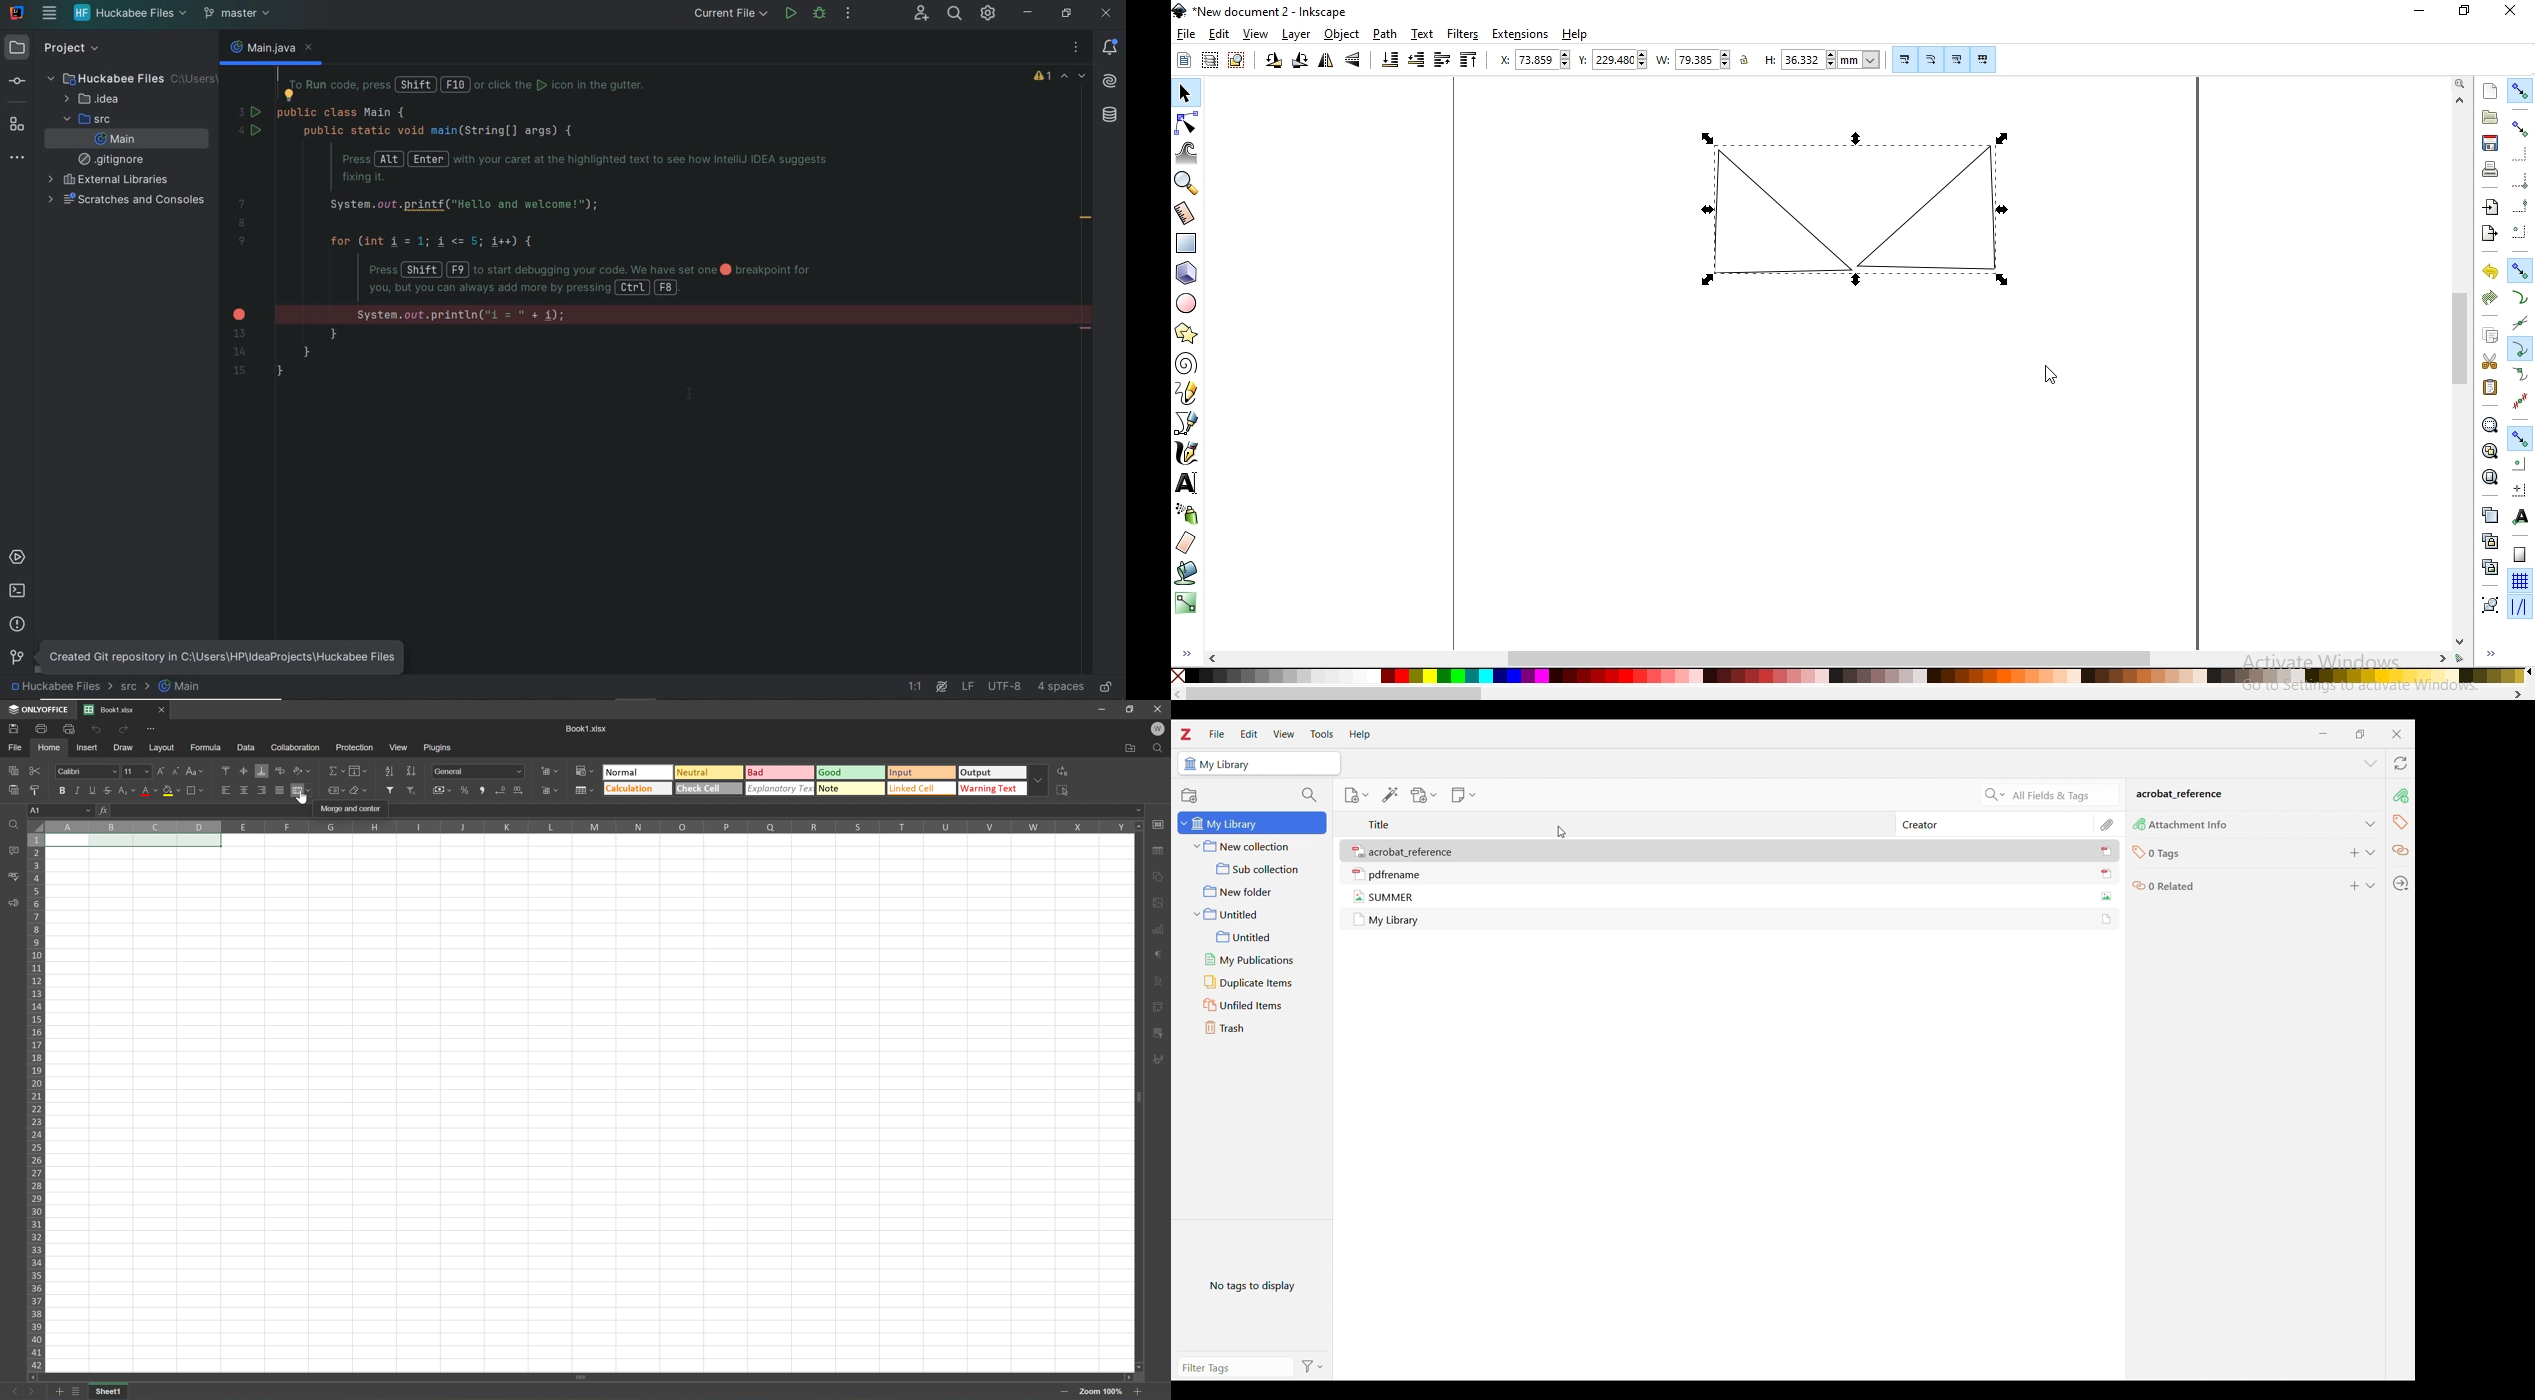 The image size is (2548, 1400). Describe the element at coordinates (1186, 274) in the screenshot. I see `create 3D boxes` at that location.